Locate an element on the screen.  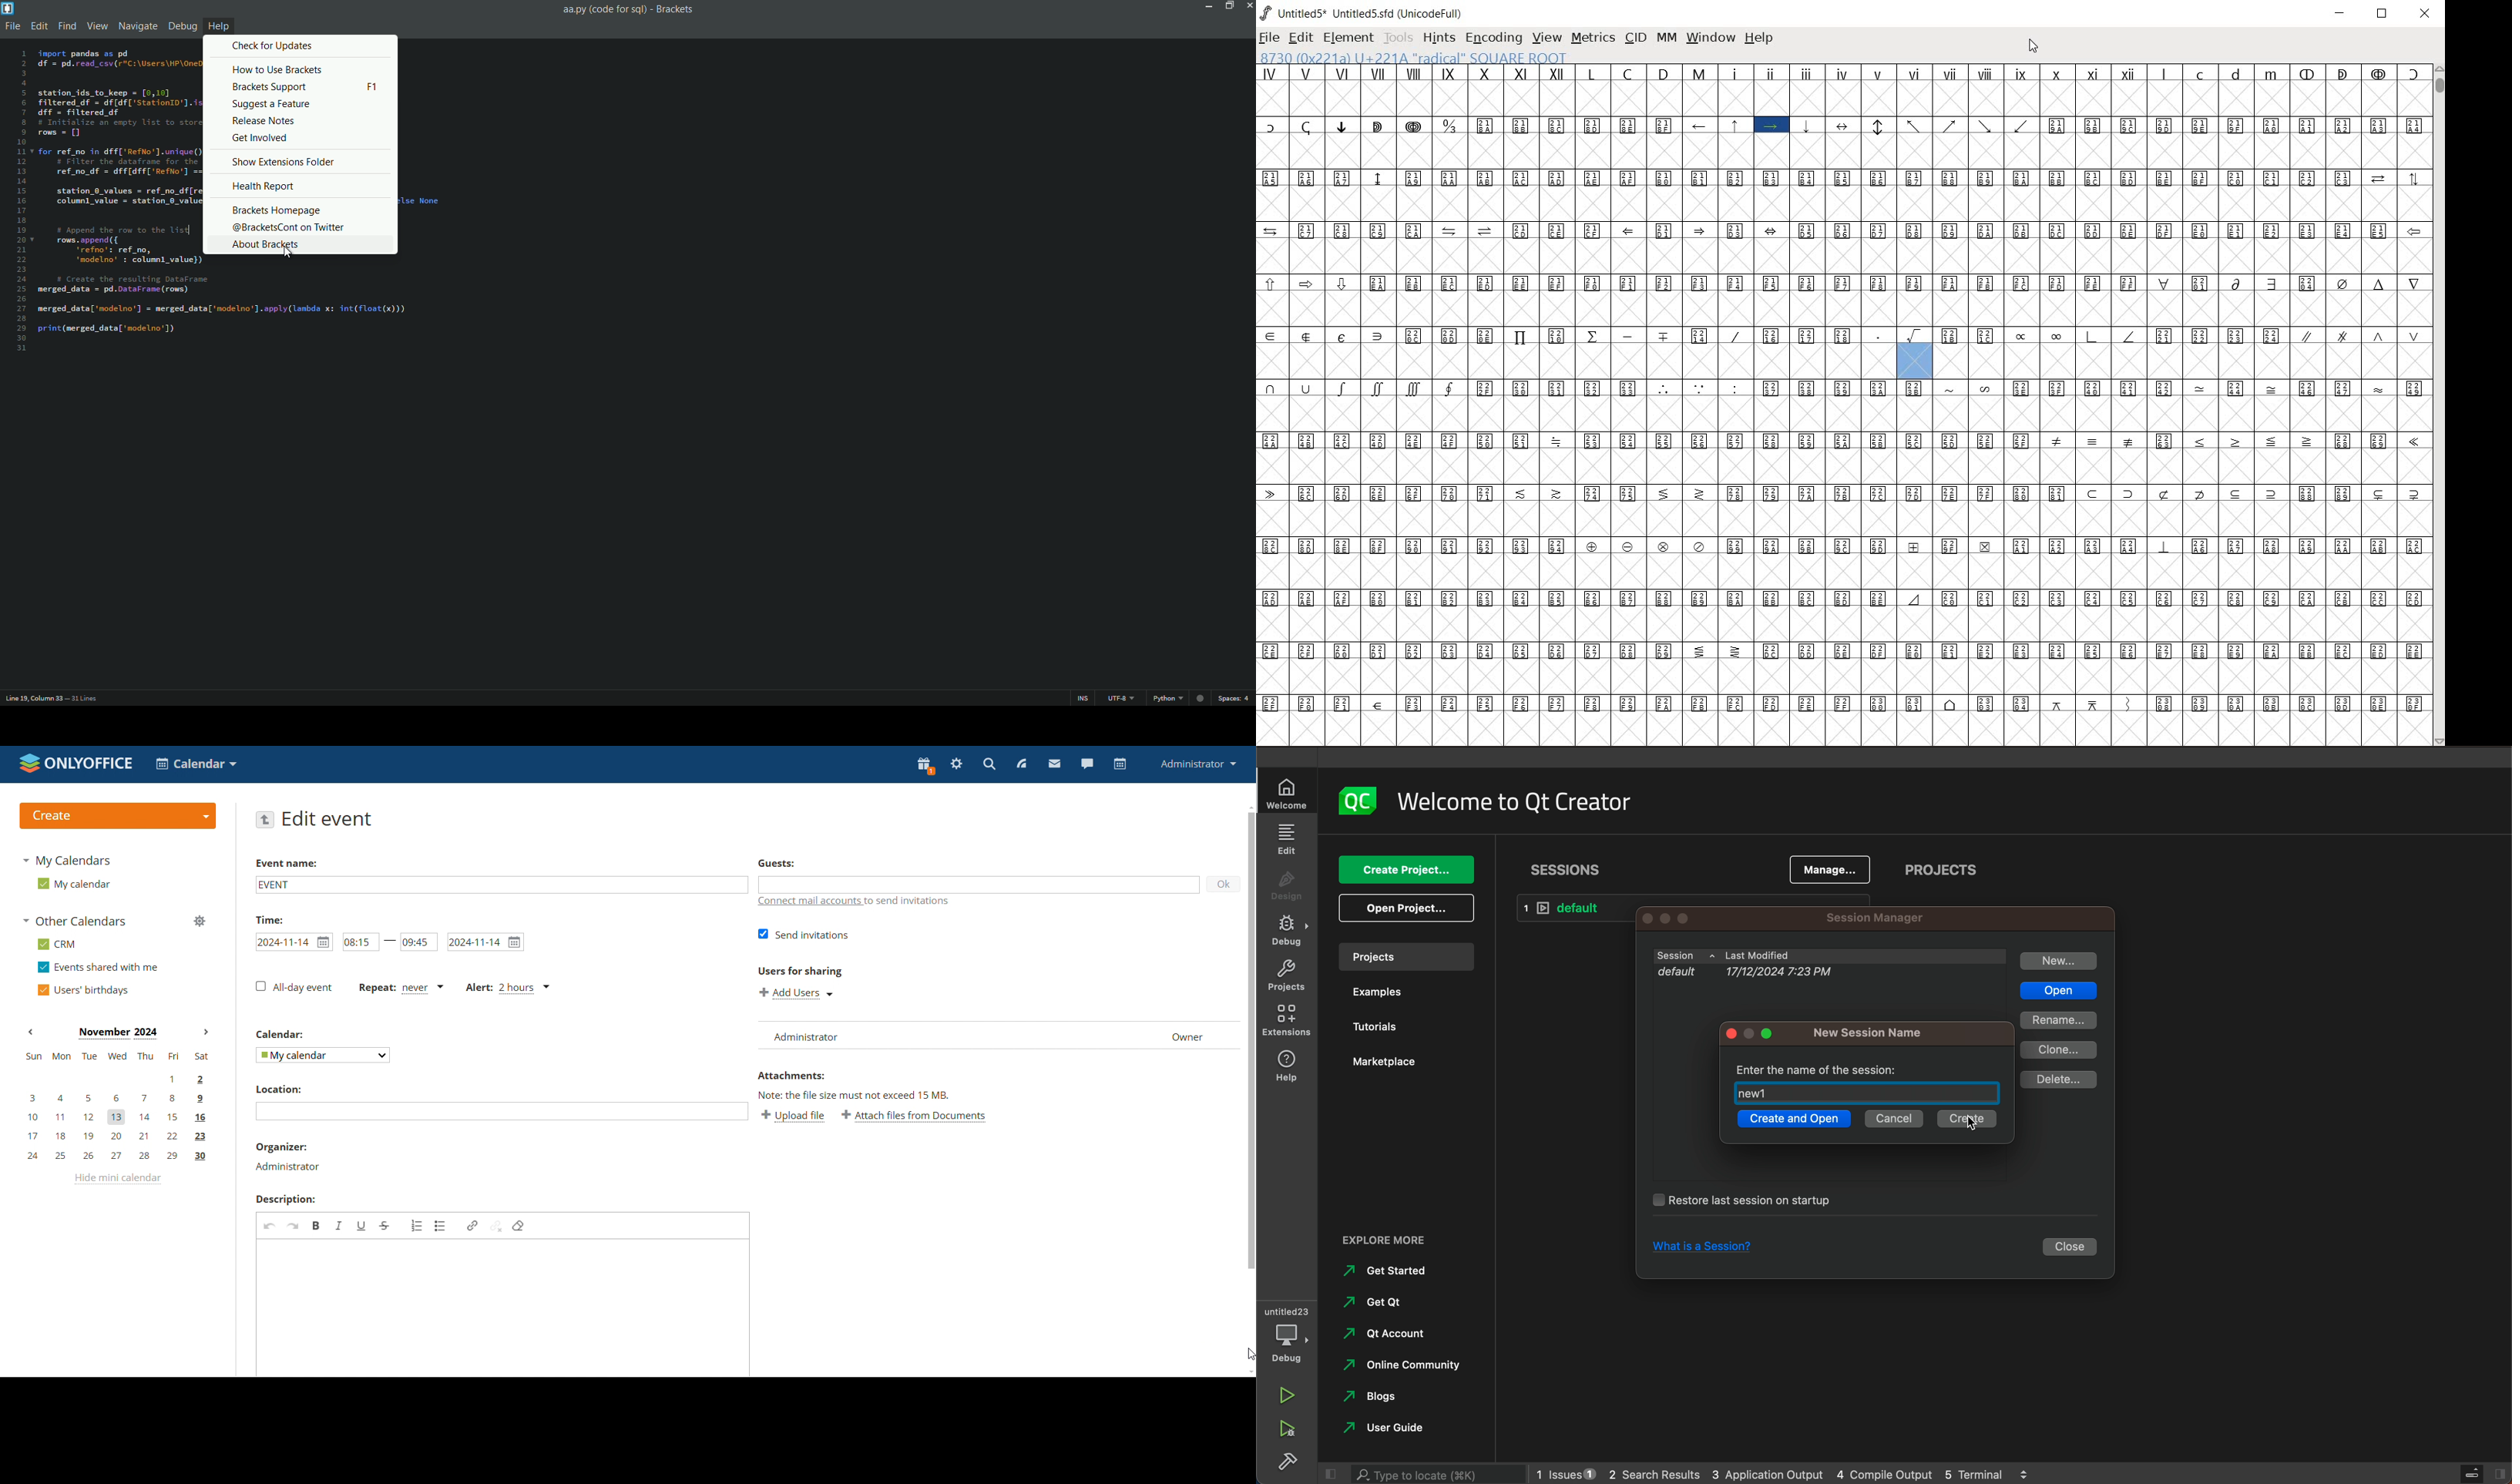
TOOLS is located at coordinates (1398, 38).